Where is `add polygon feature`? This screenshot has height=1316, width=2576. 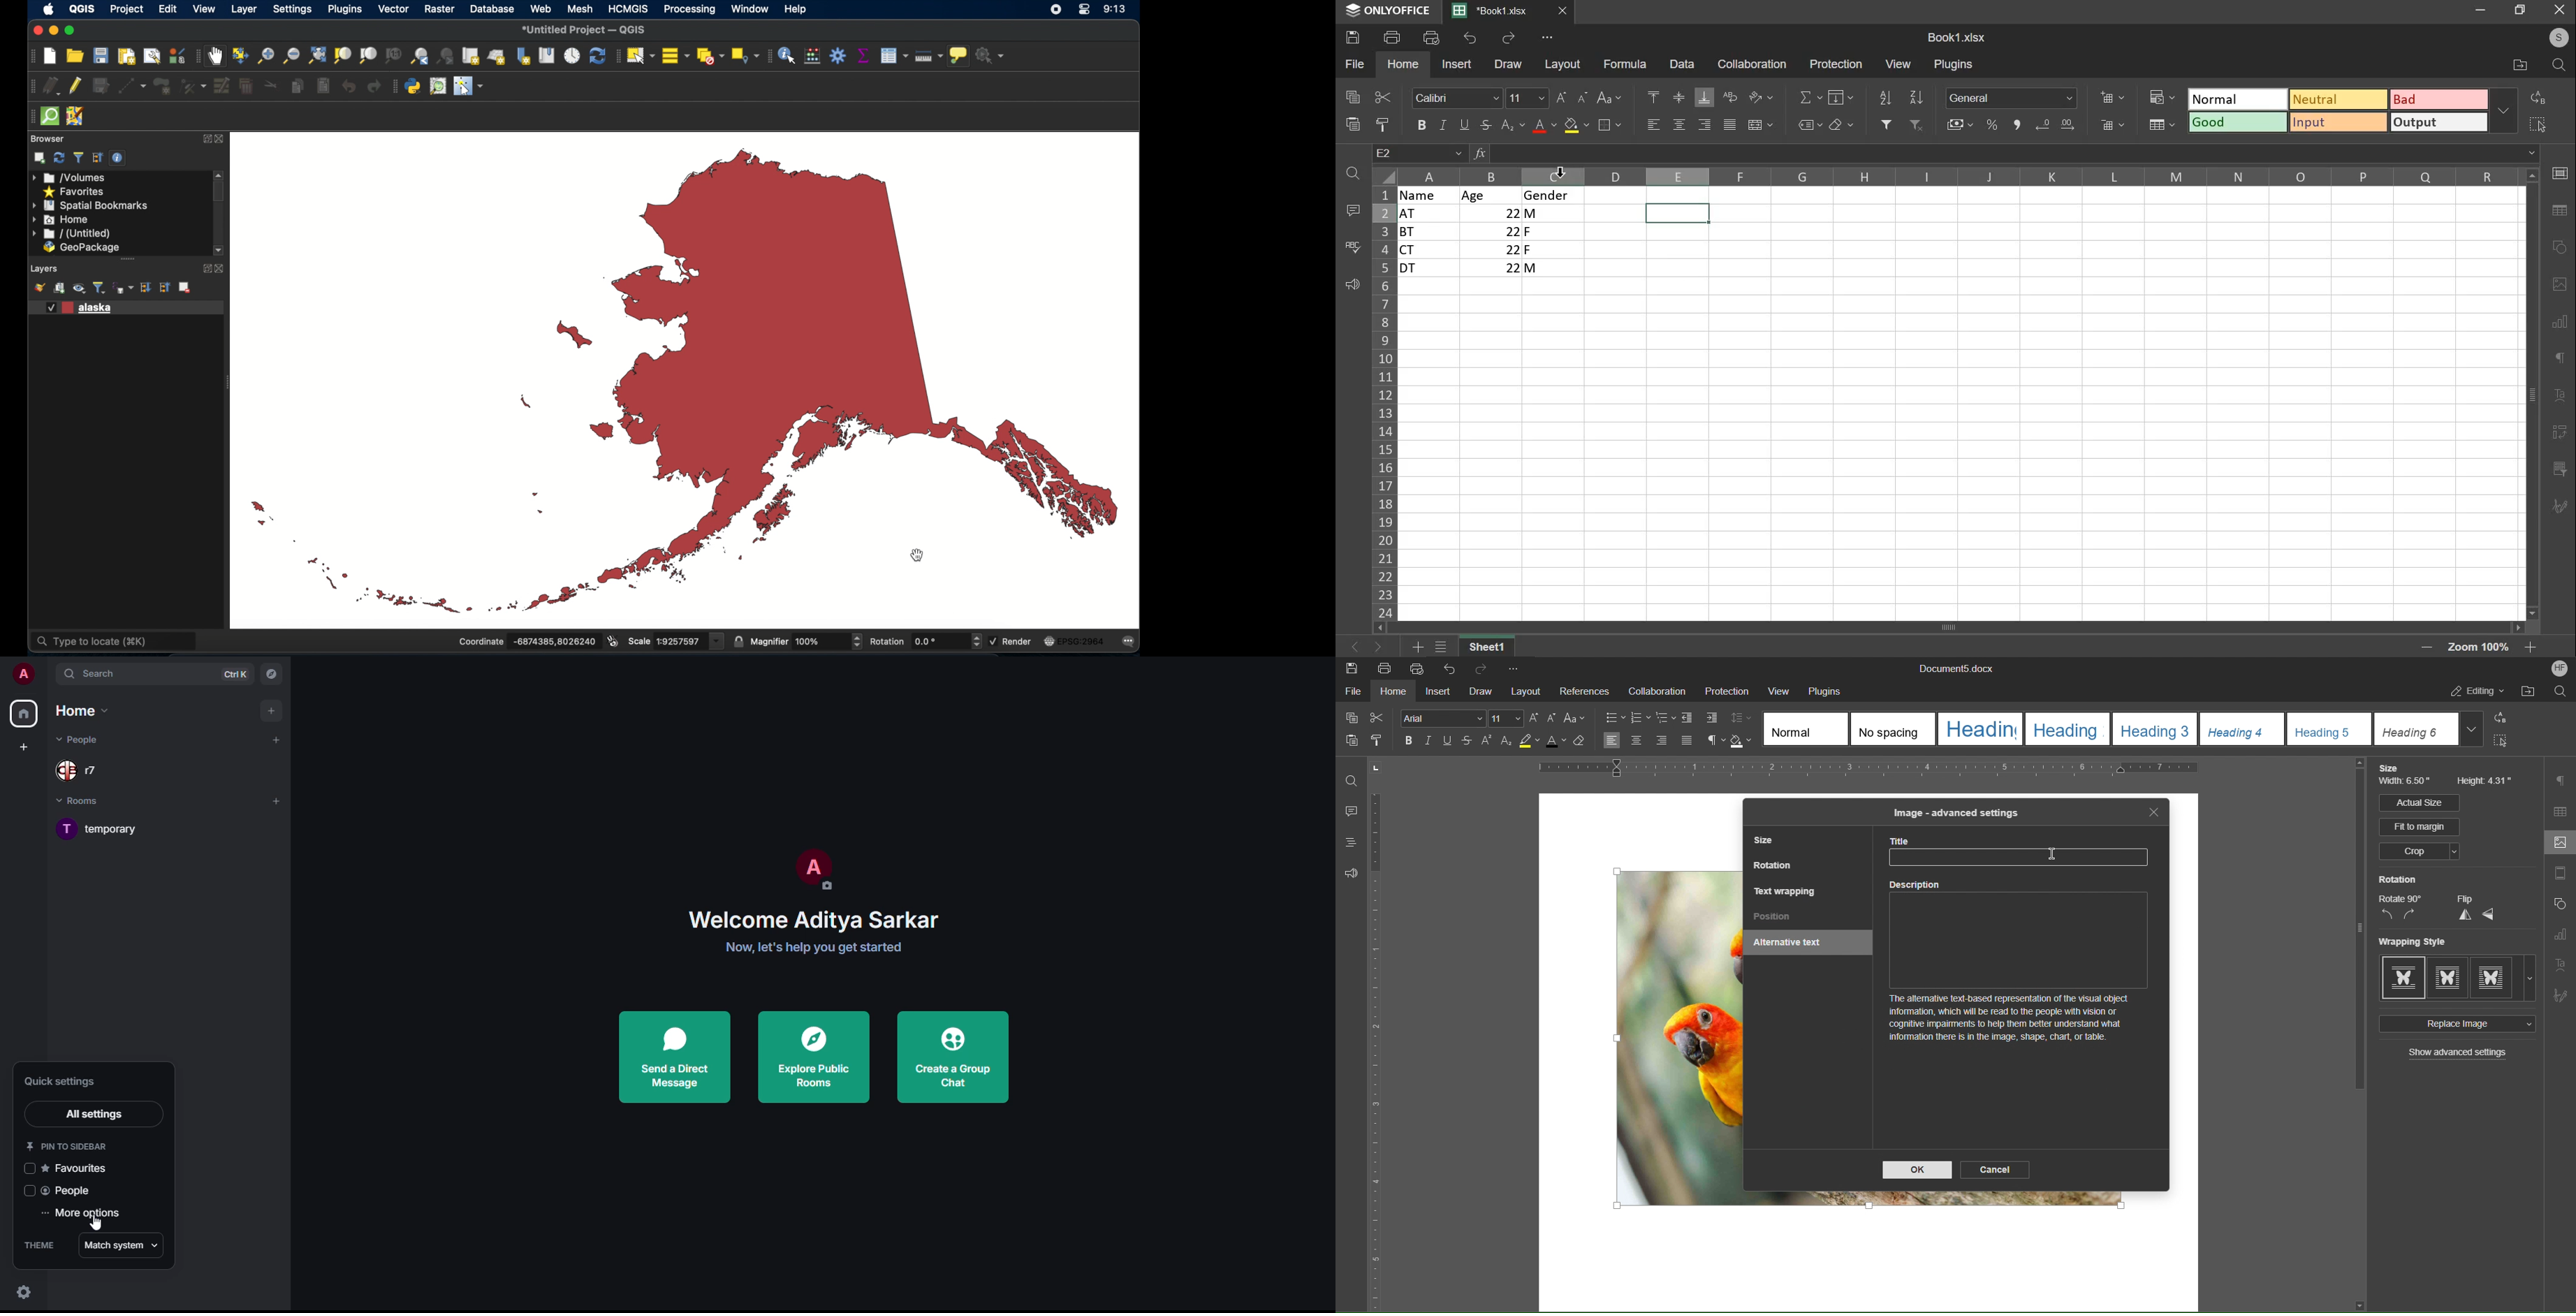
add polygon feature is located at coordinates (160, 84).